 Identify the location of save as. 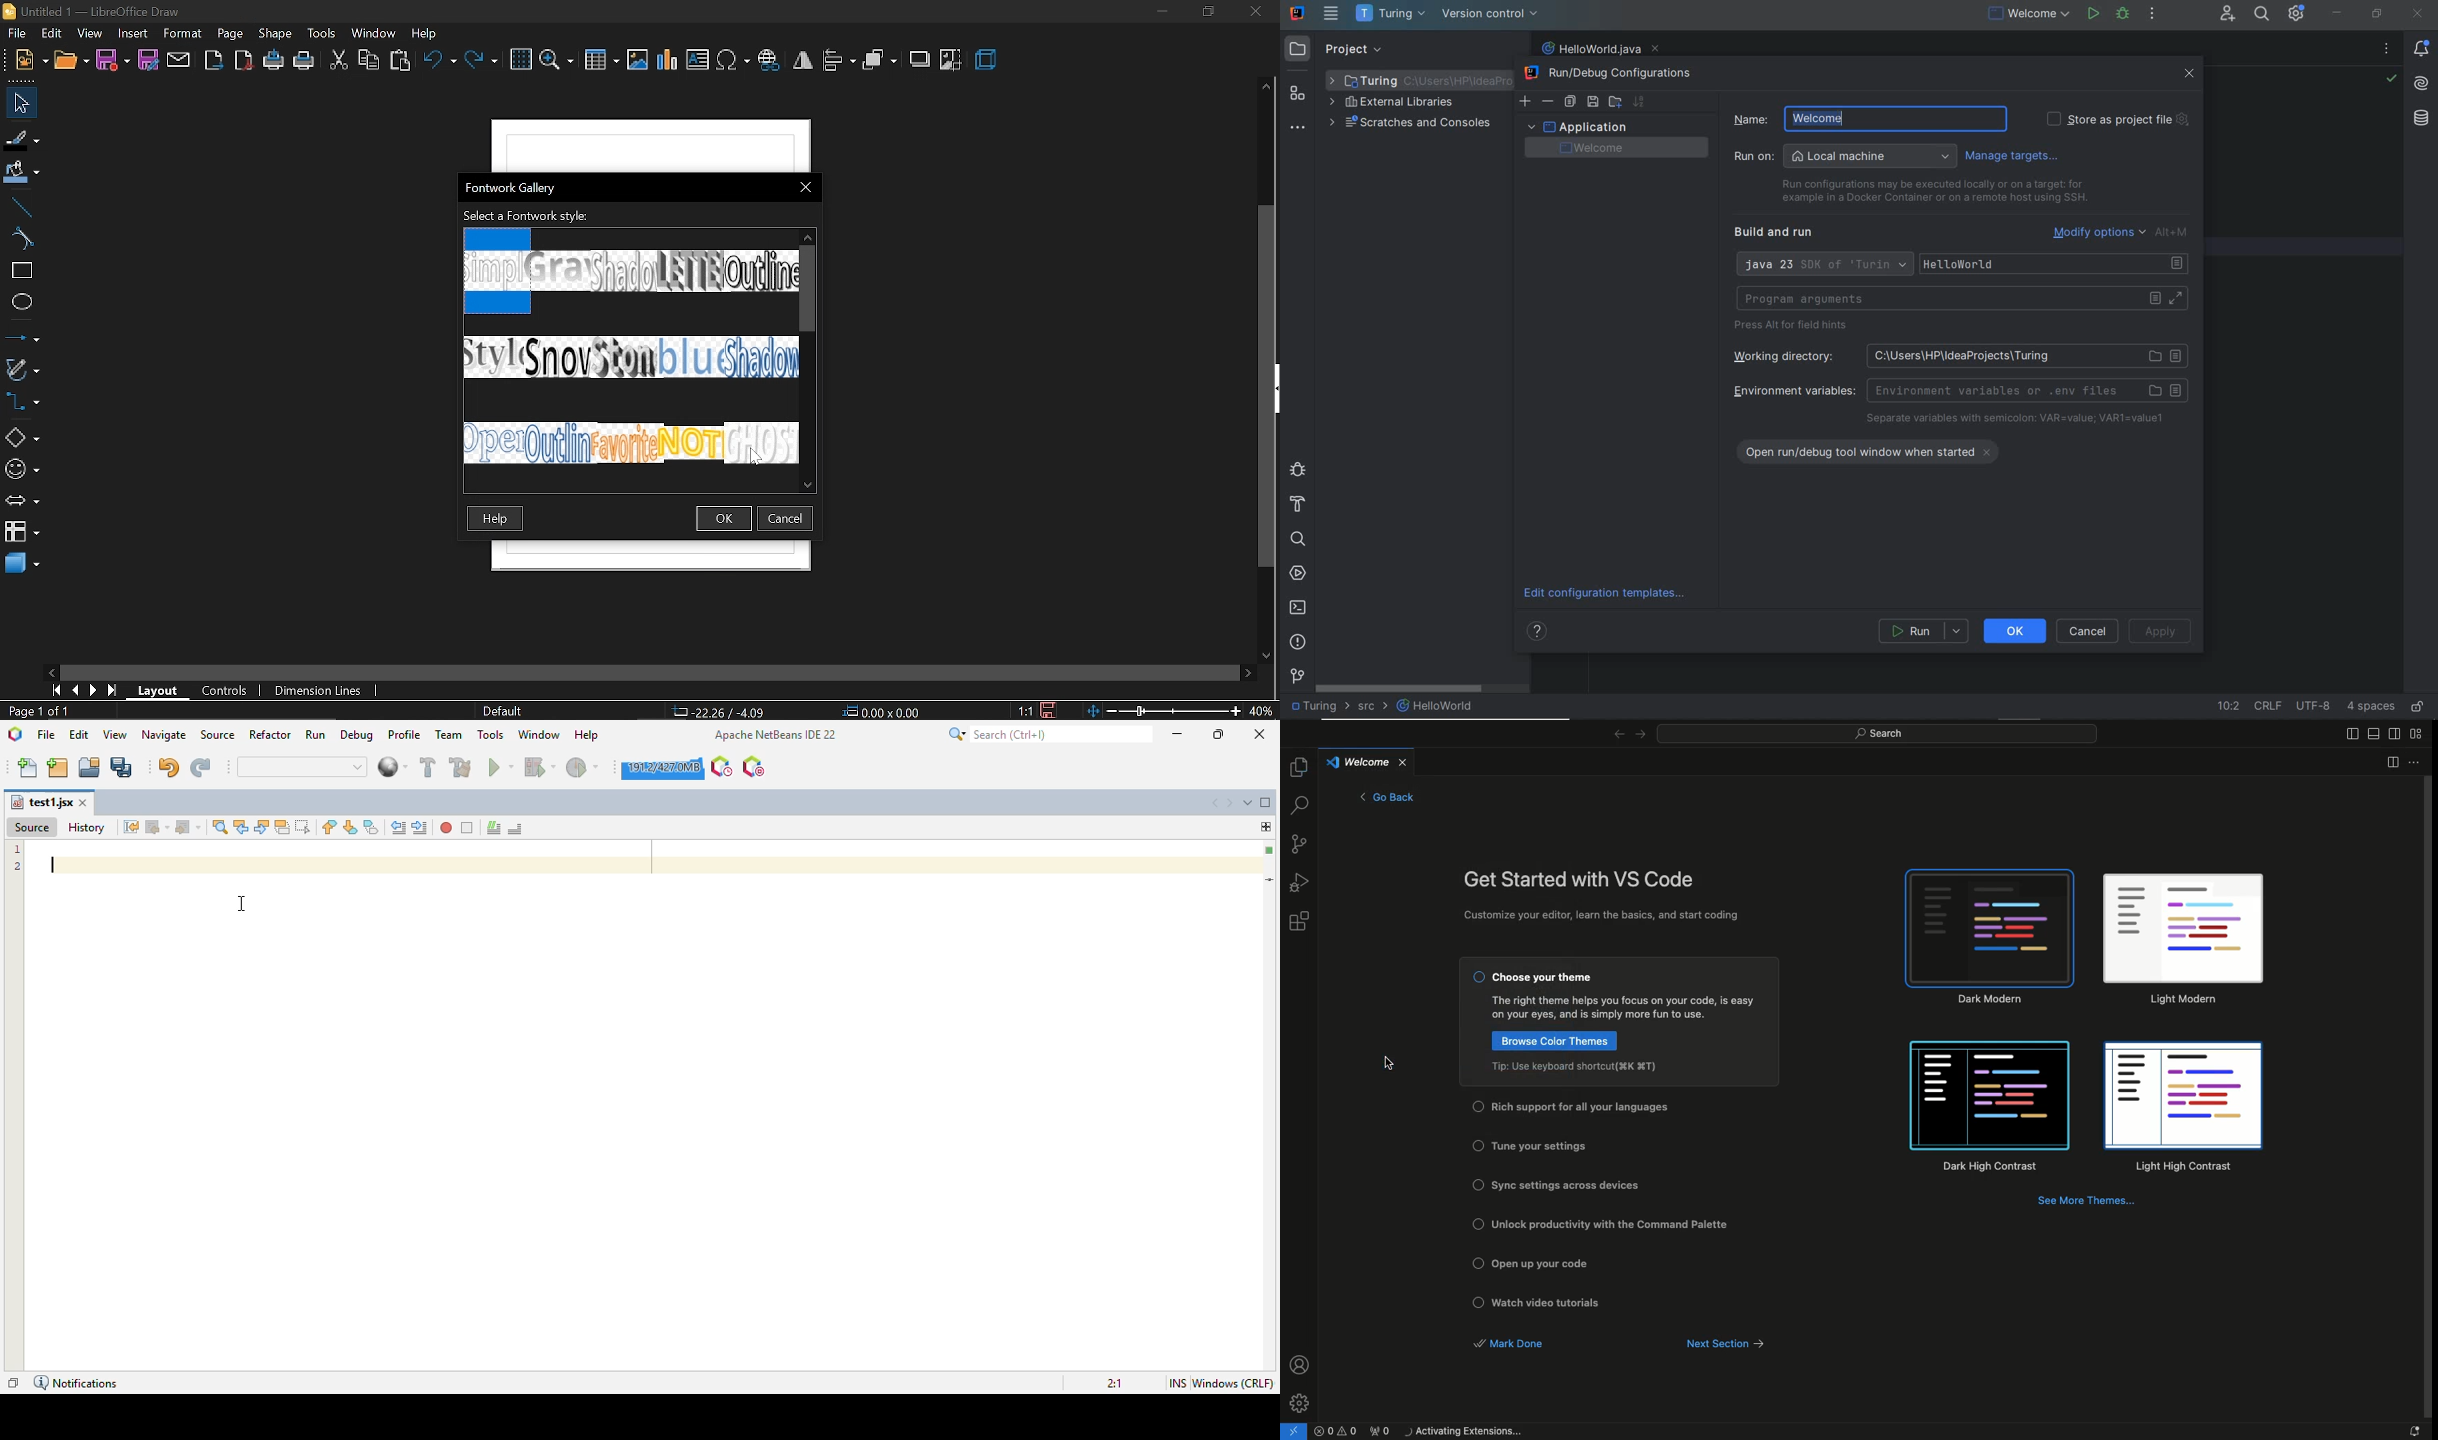
(149, 60).